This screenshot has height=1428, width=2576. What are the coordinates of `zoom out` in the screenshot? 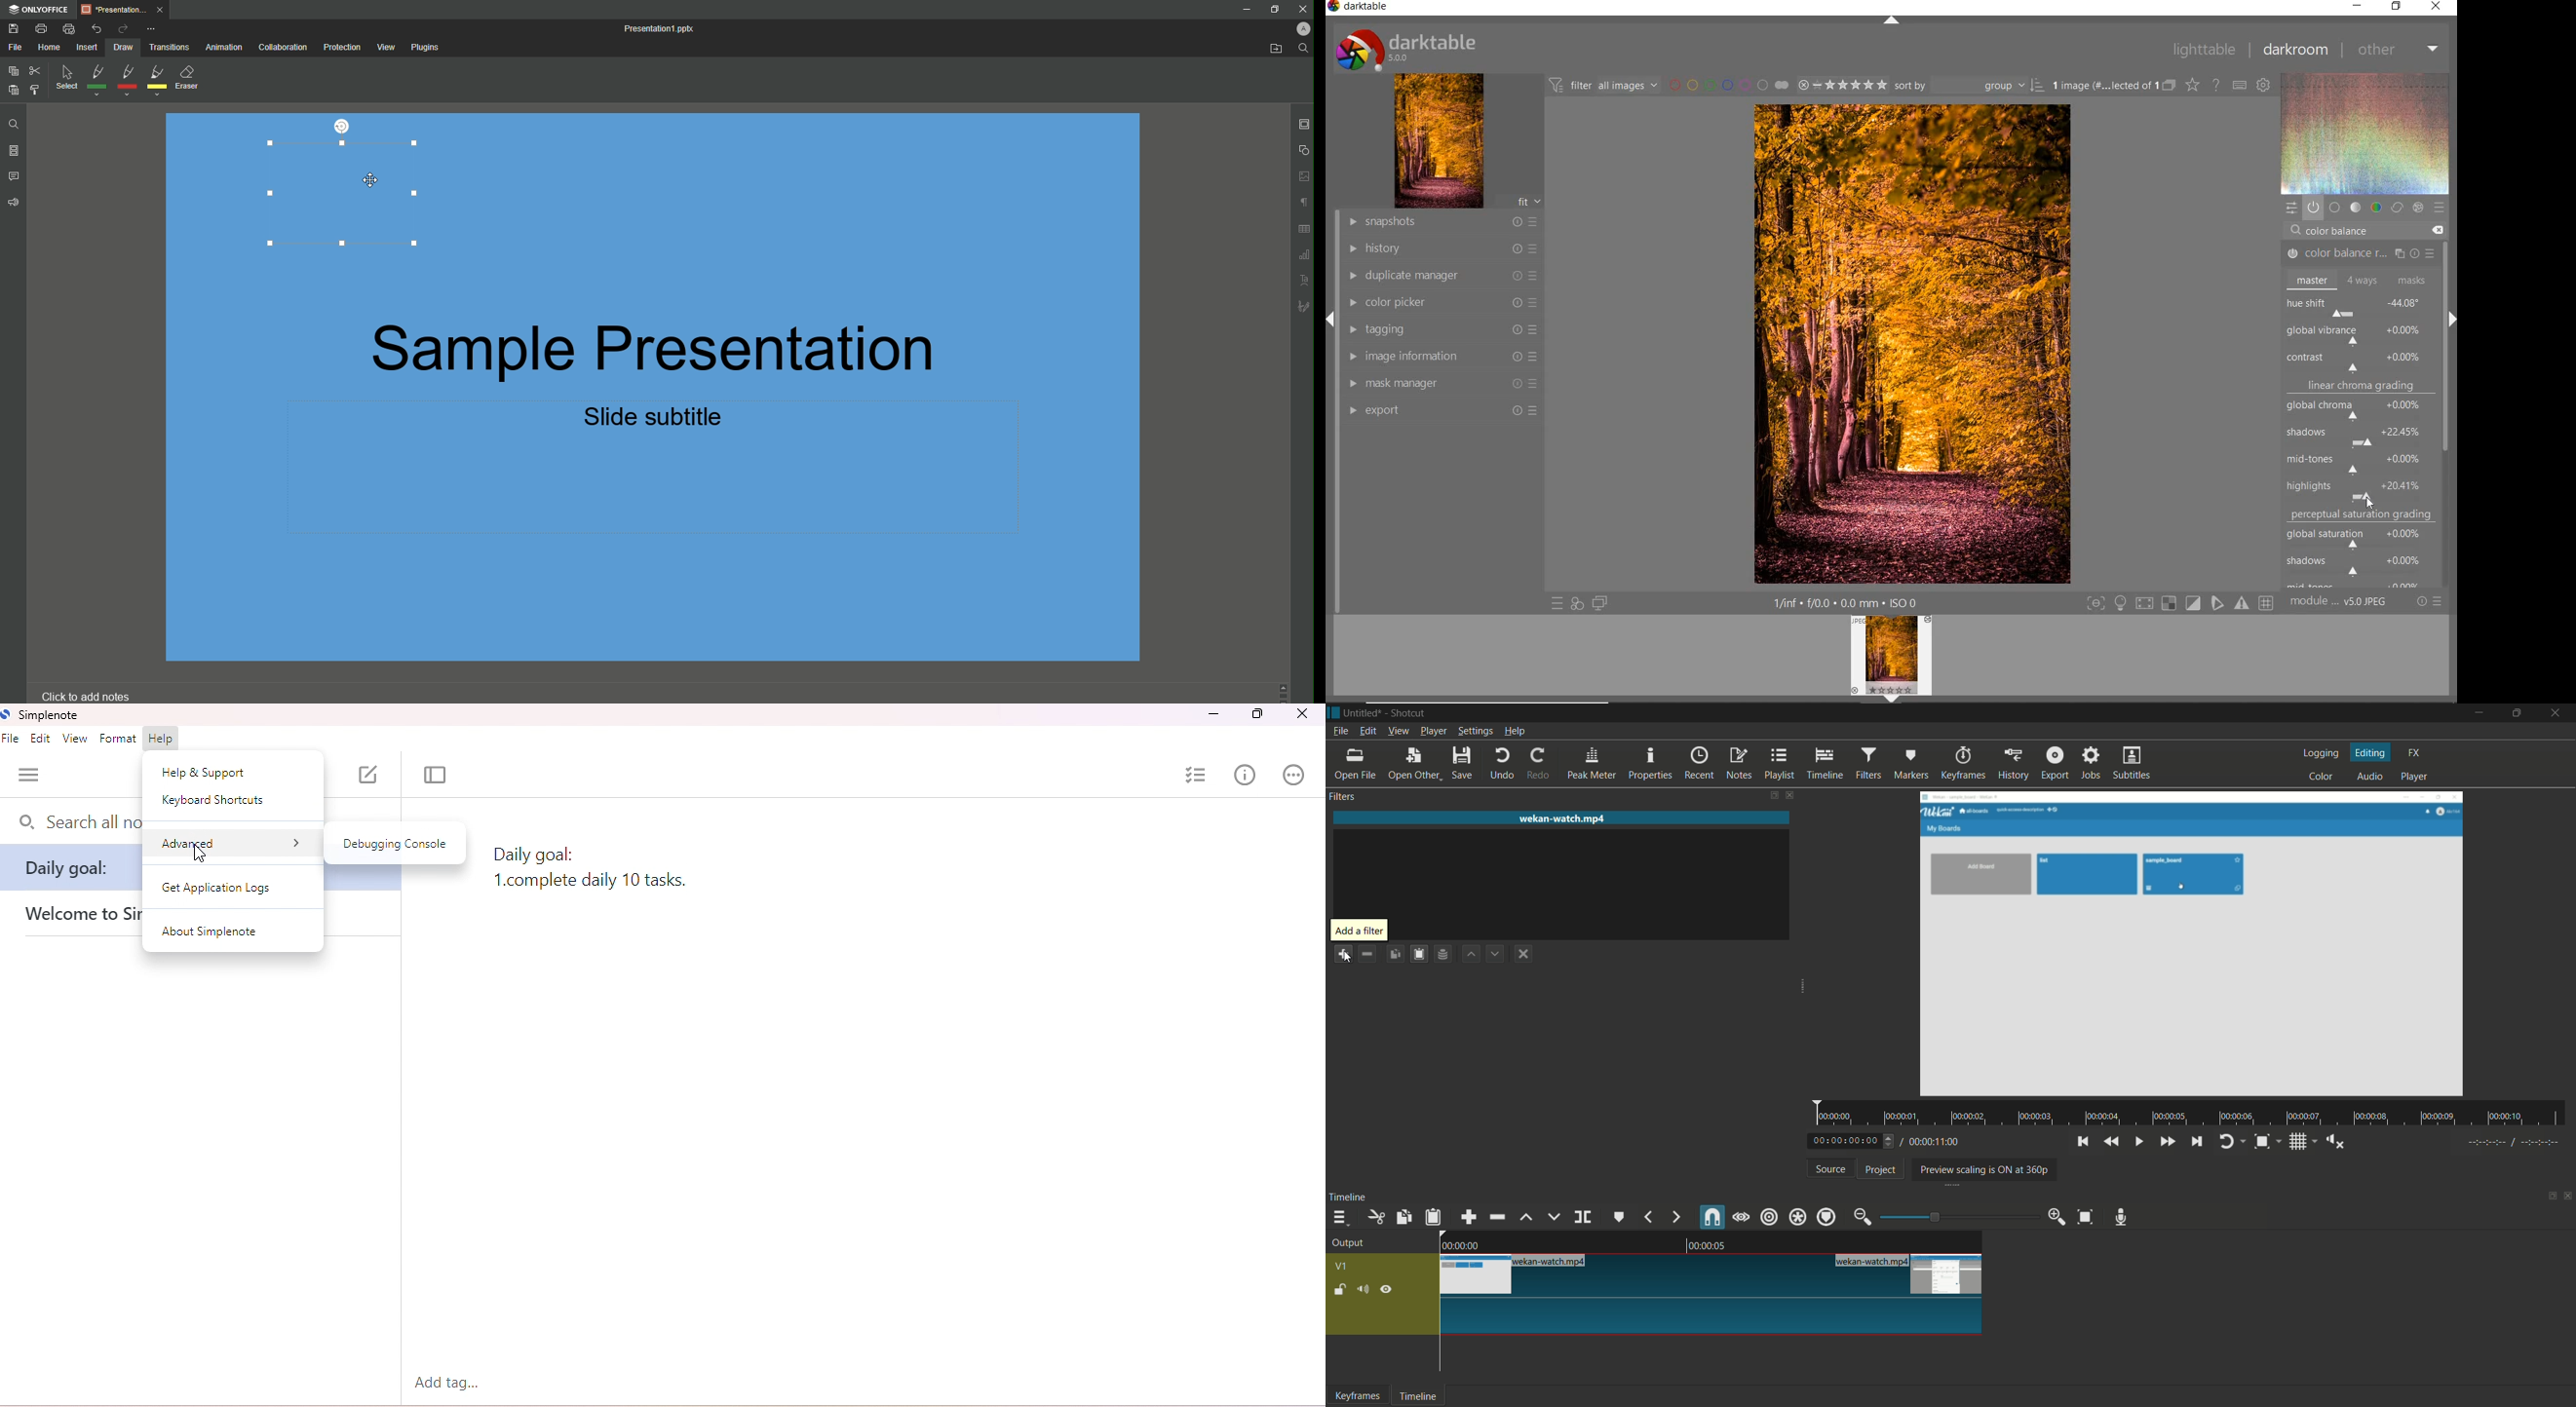 It's located at (1862, 1216).